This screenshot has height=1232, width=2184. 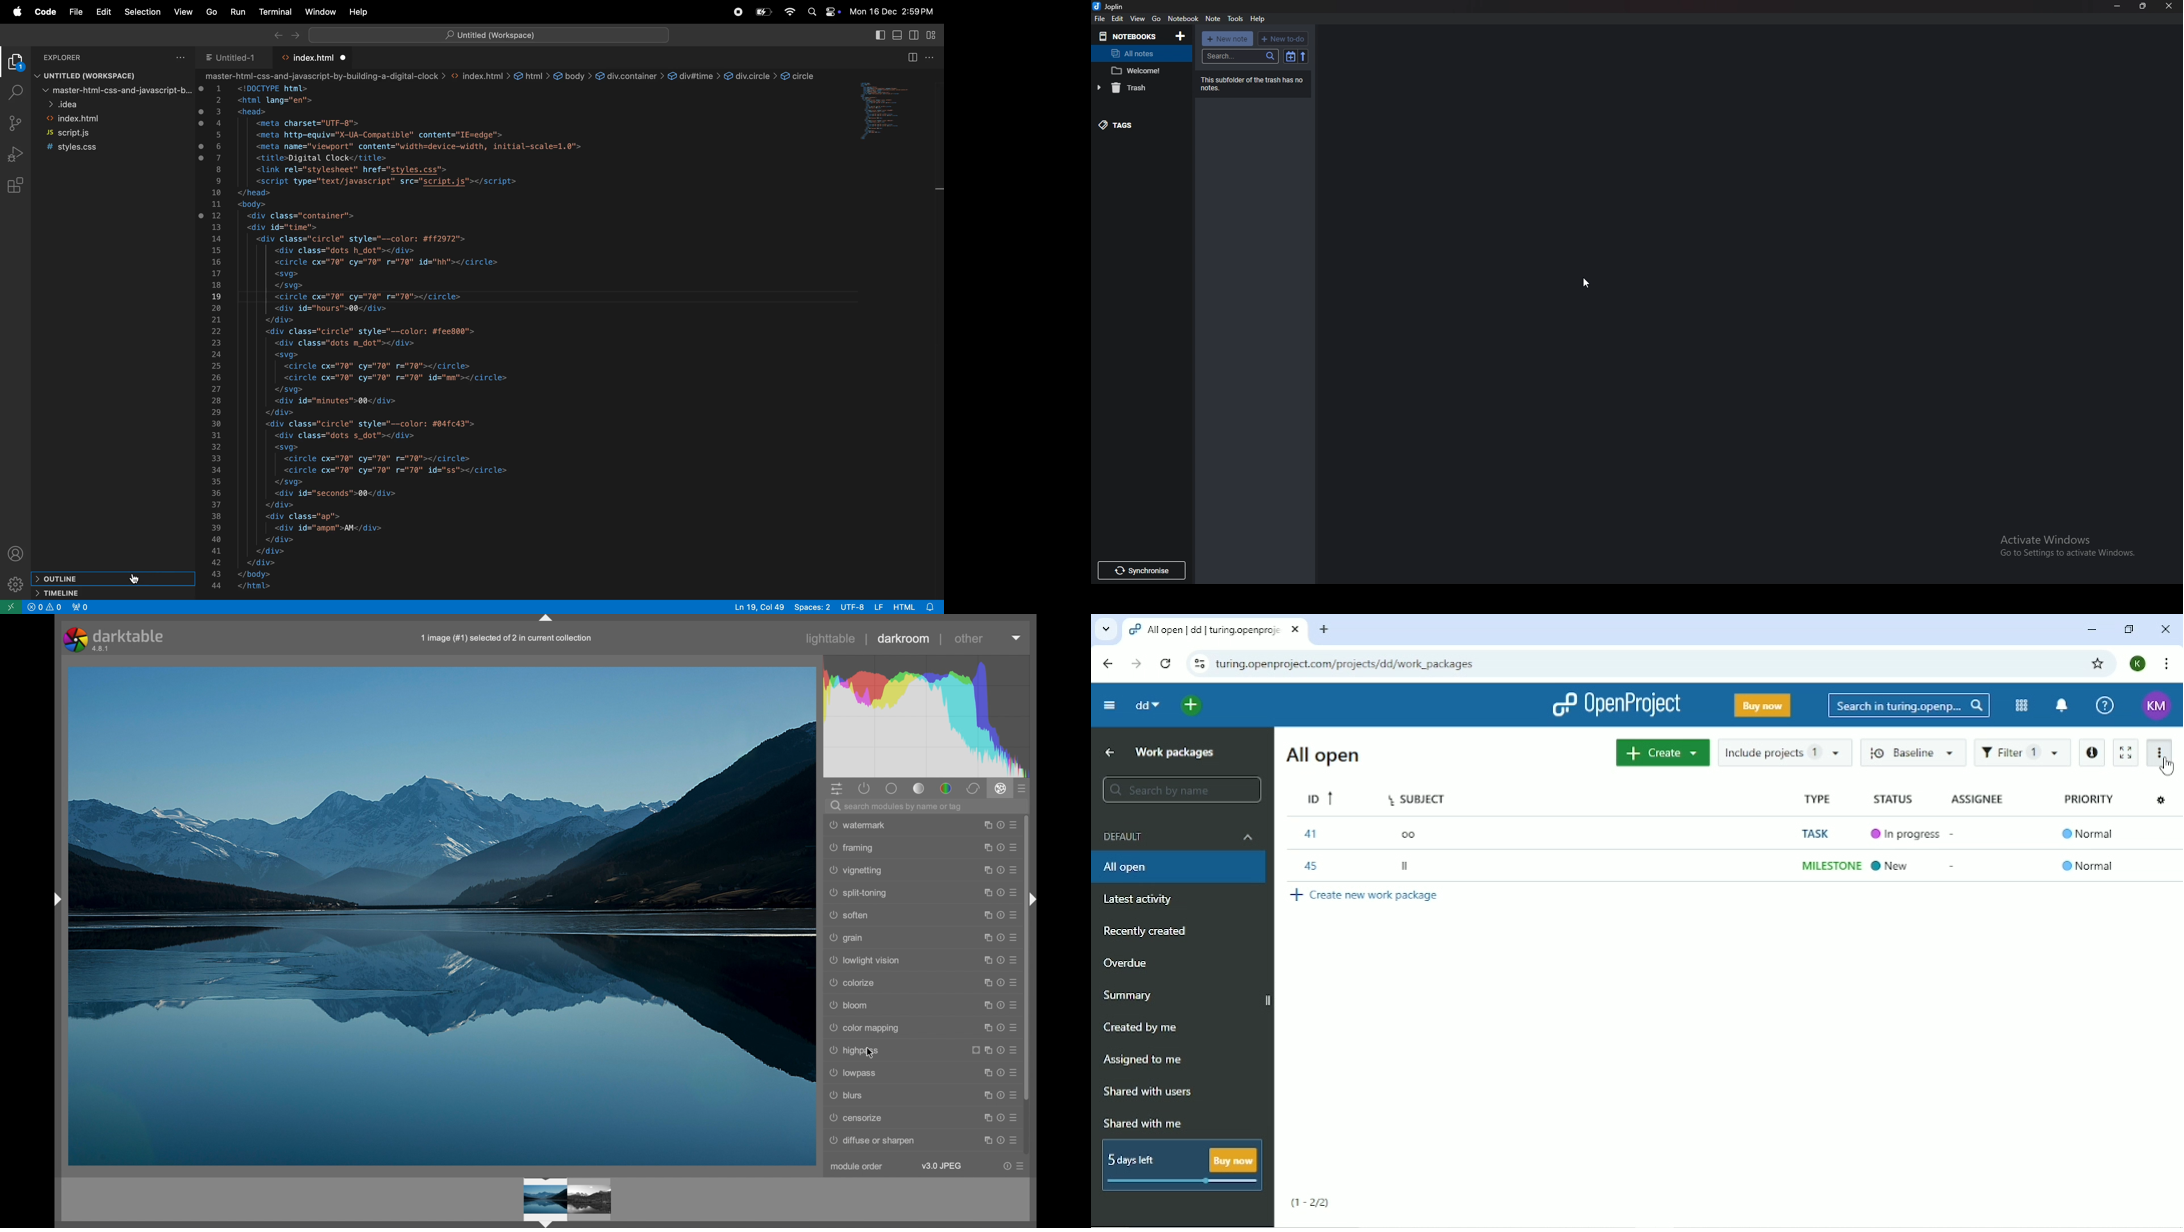 I want to click on backward, so click(x=1105, y=663).